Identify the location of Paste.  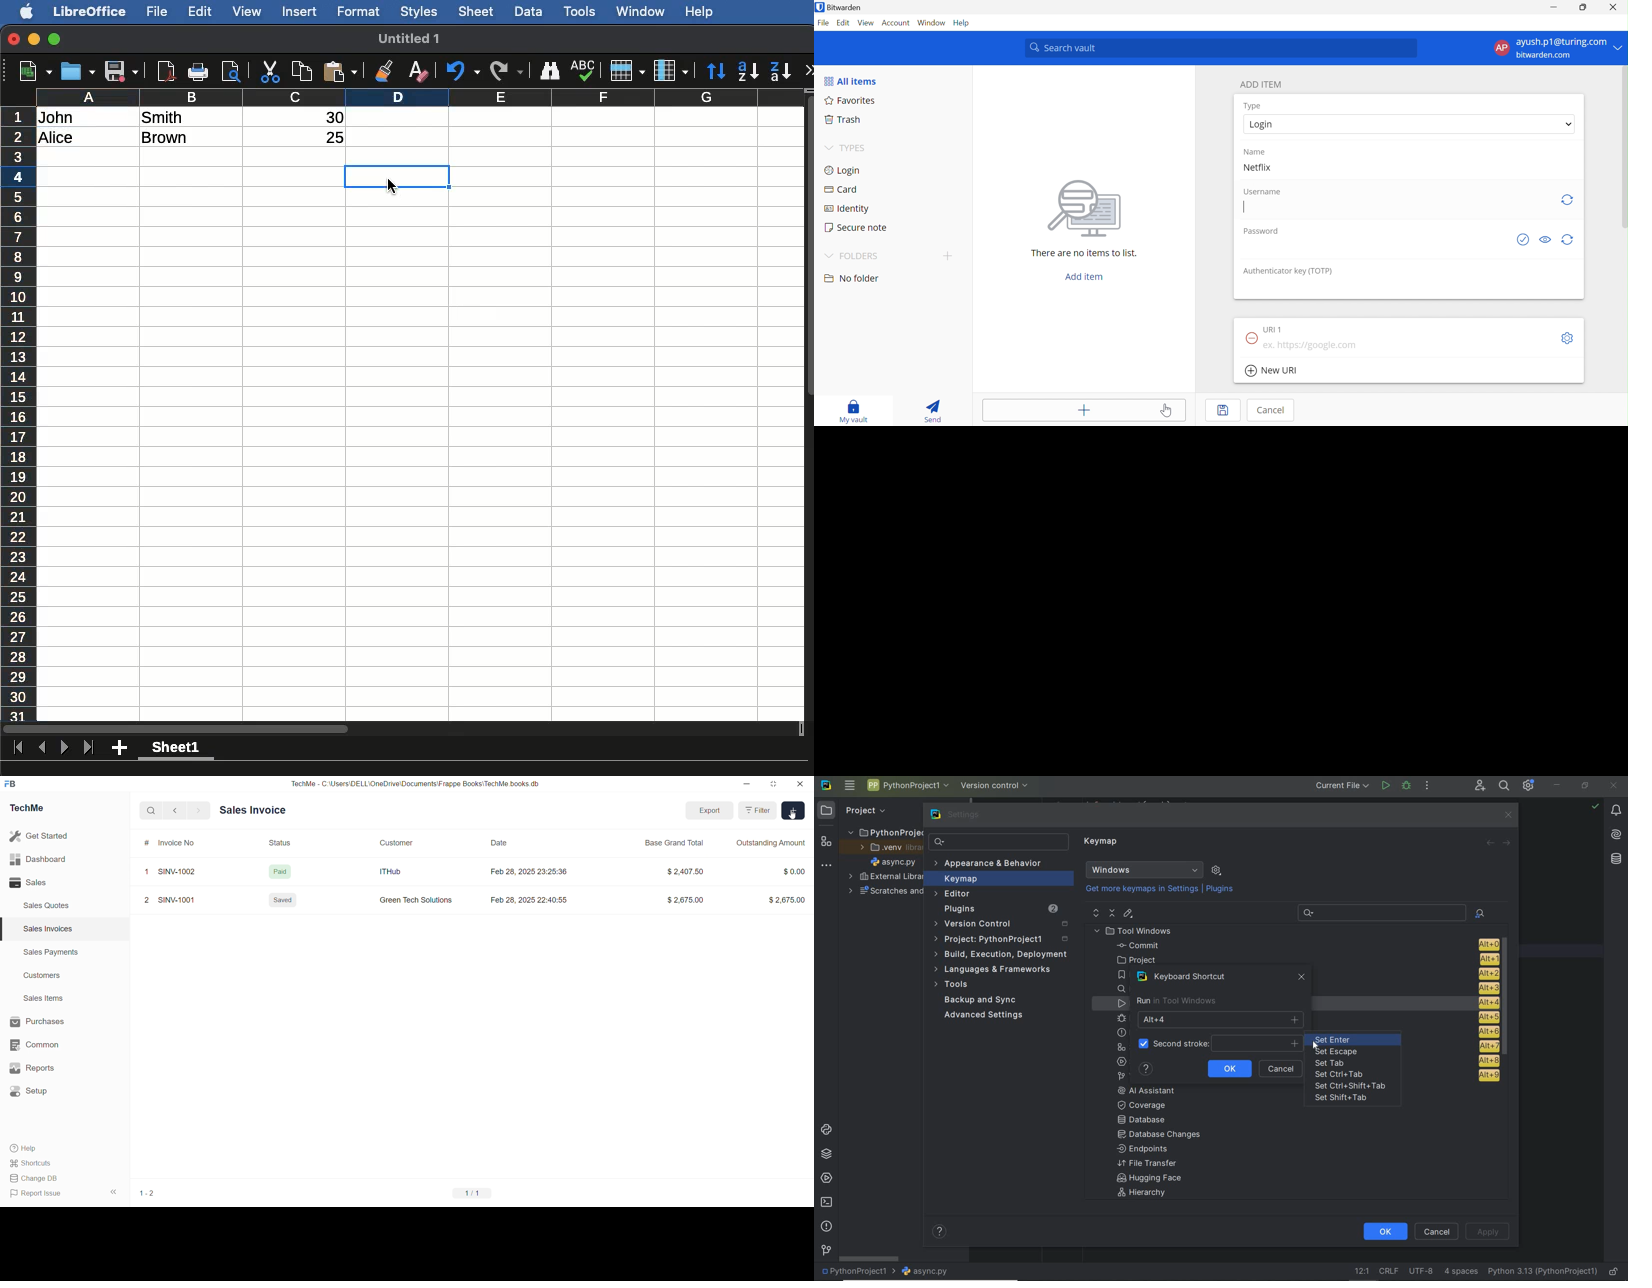
(342, 72).